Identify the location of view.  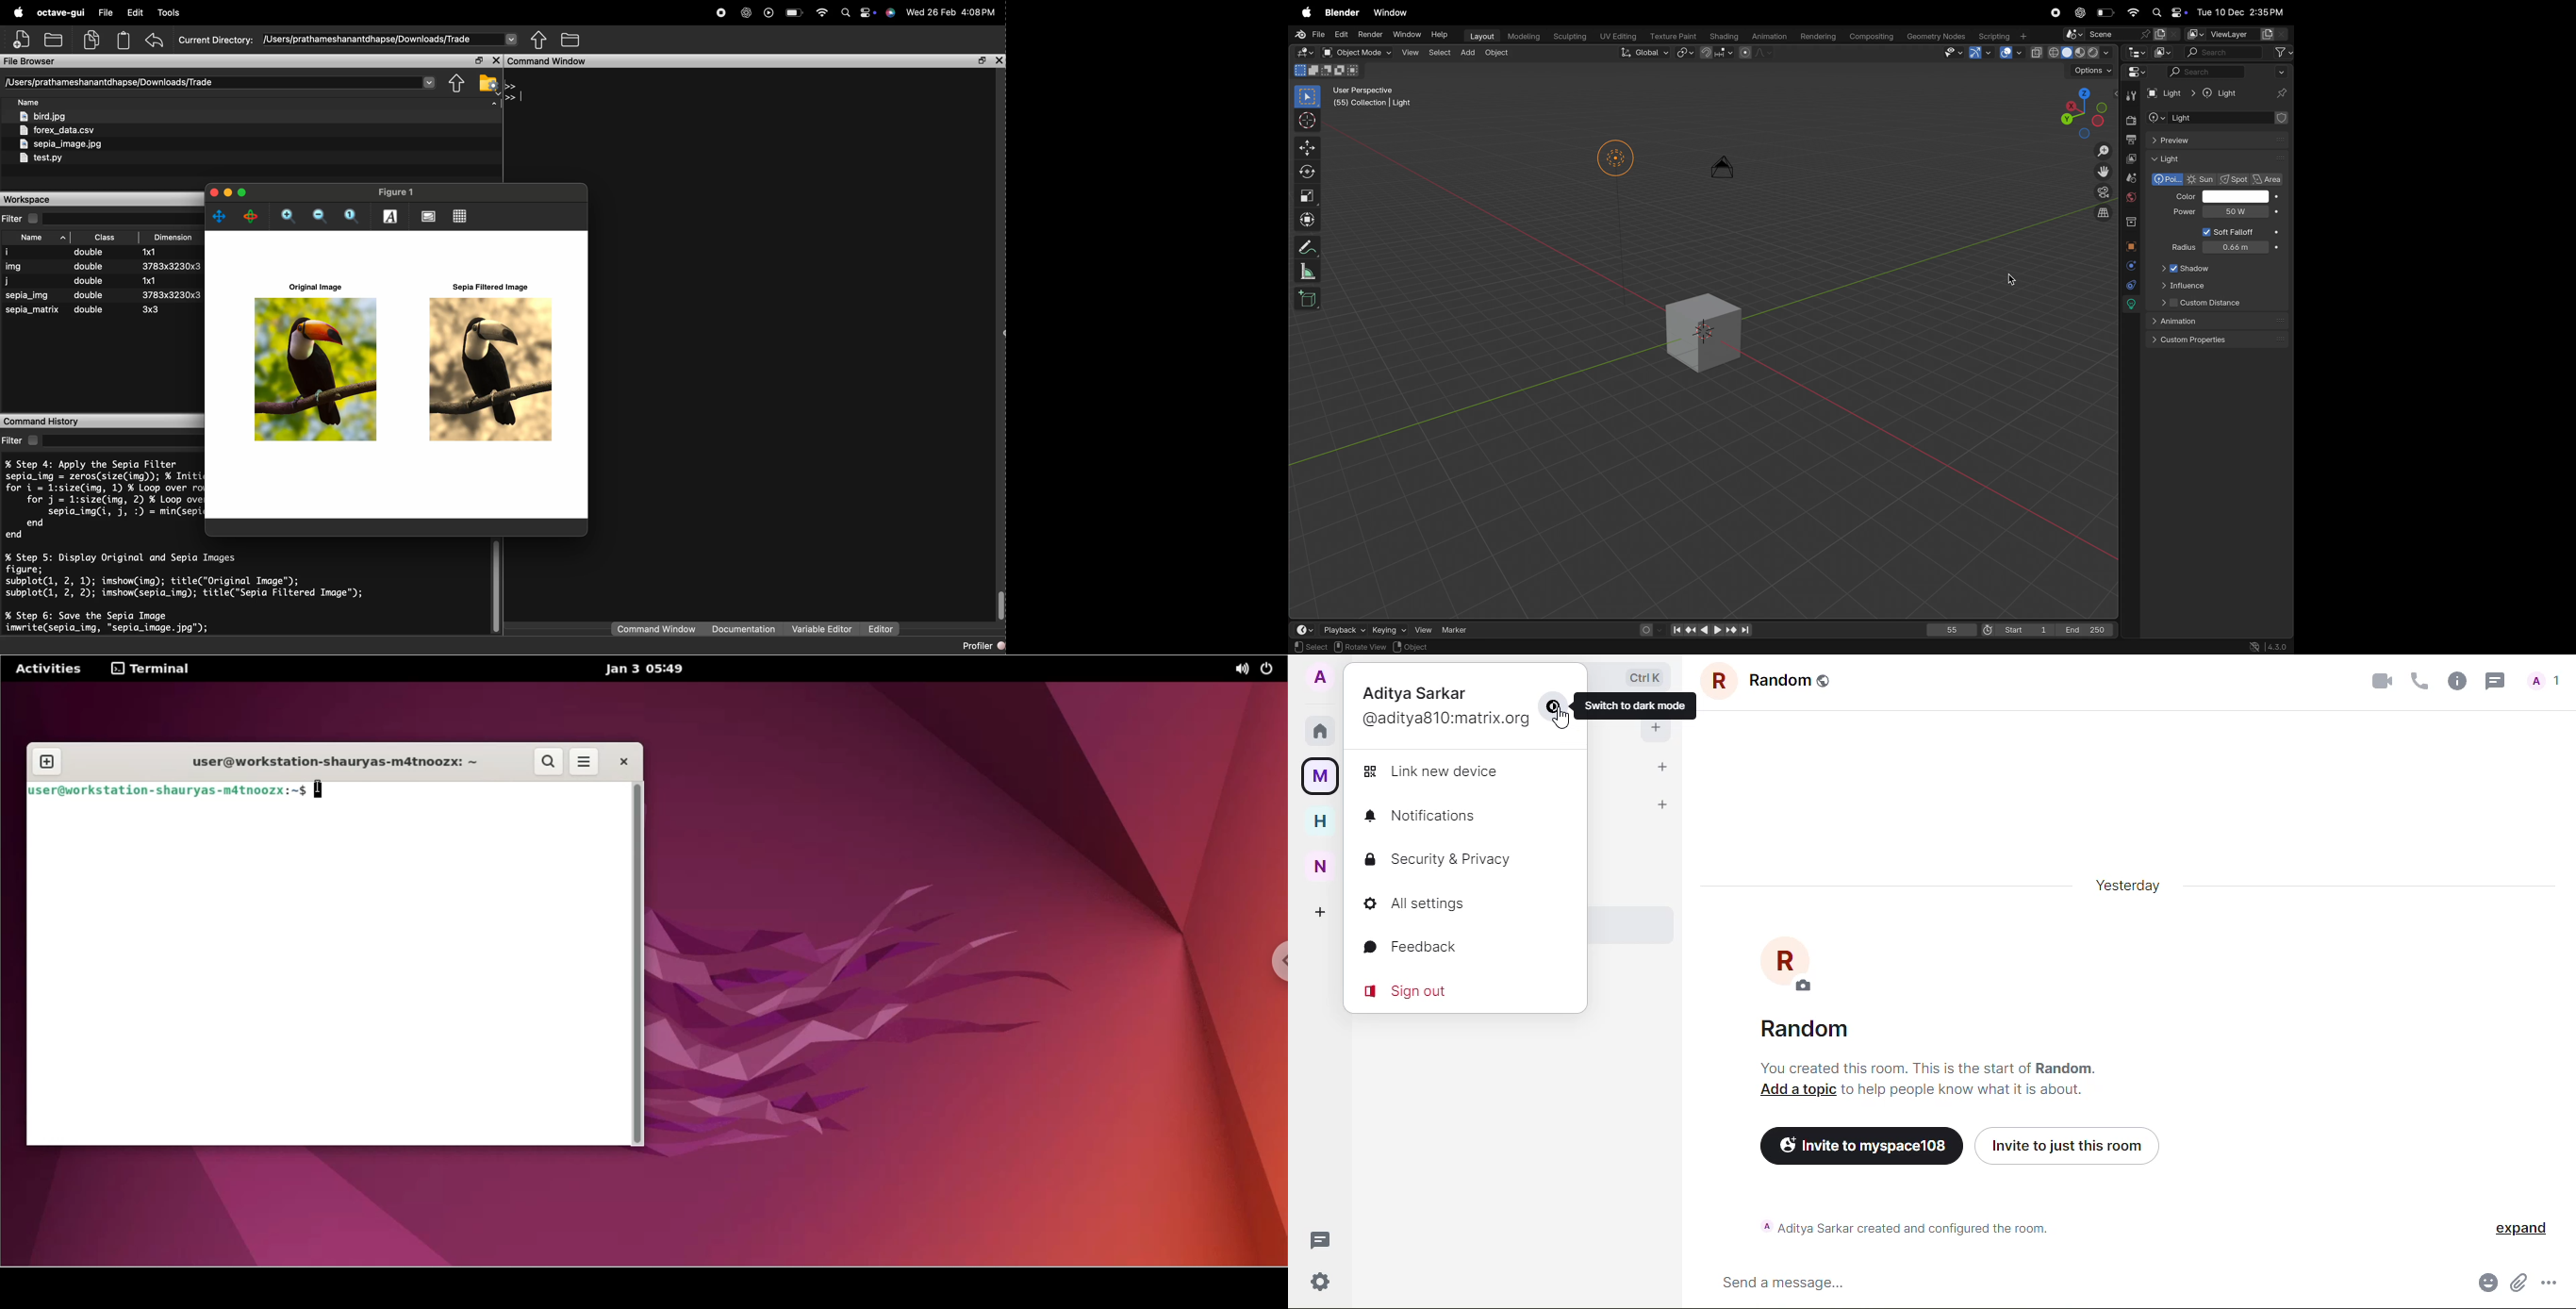
(1424, 629).